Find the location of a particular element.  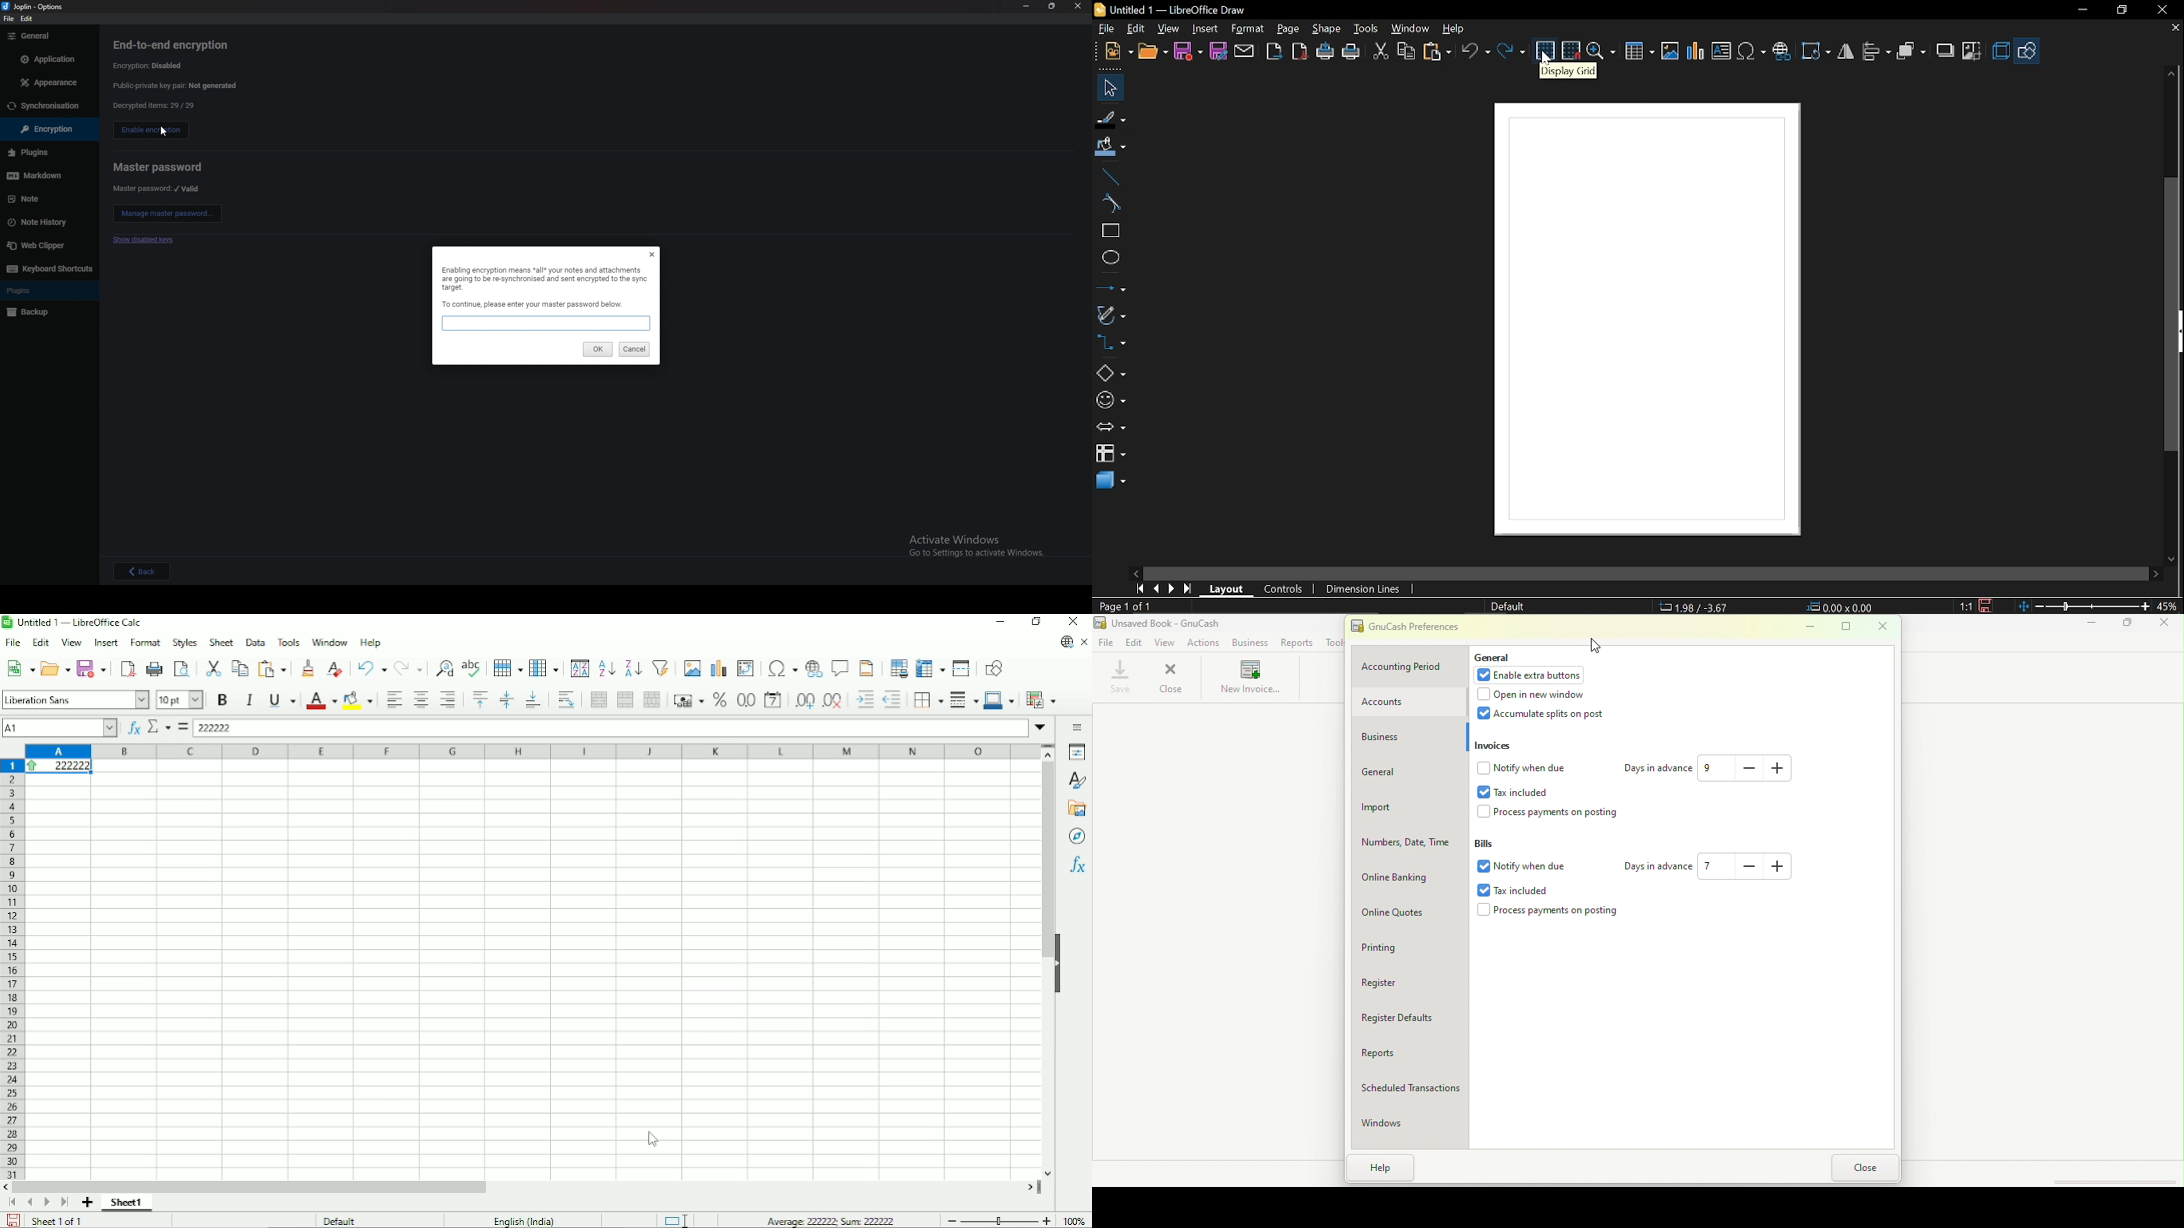

Text is located at coordinates (543, 278).